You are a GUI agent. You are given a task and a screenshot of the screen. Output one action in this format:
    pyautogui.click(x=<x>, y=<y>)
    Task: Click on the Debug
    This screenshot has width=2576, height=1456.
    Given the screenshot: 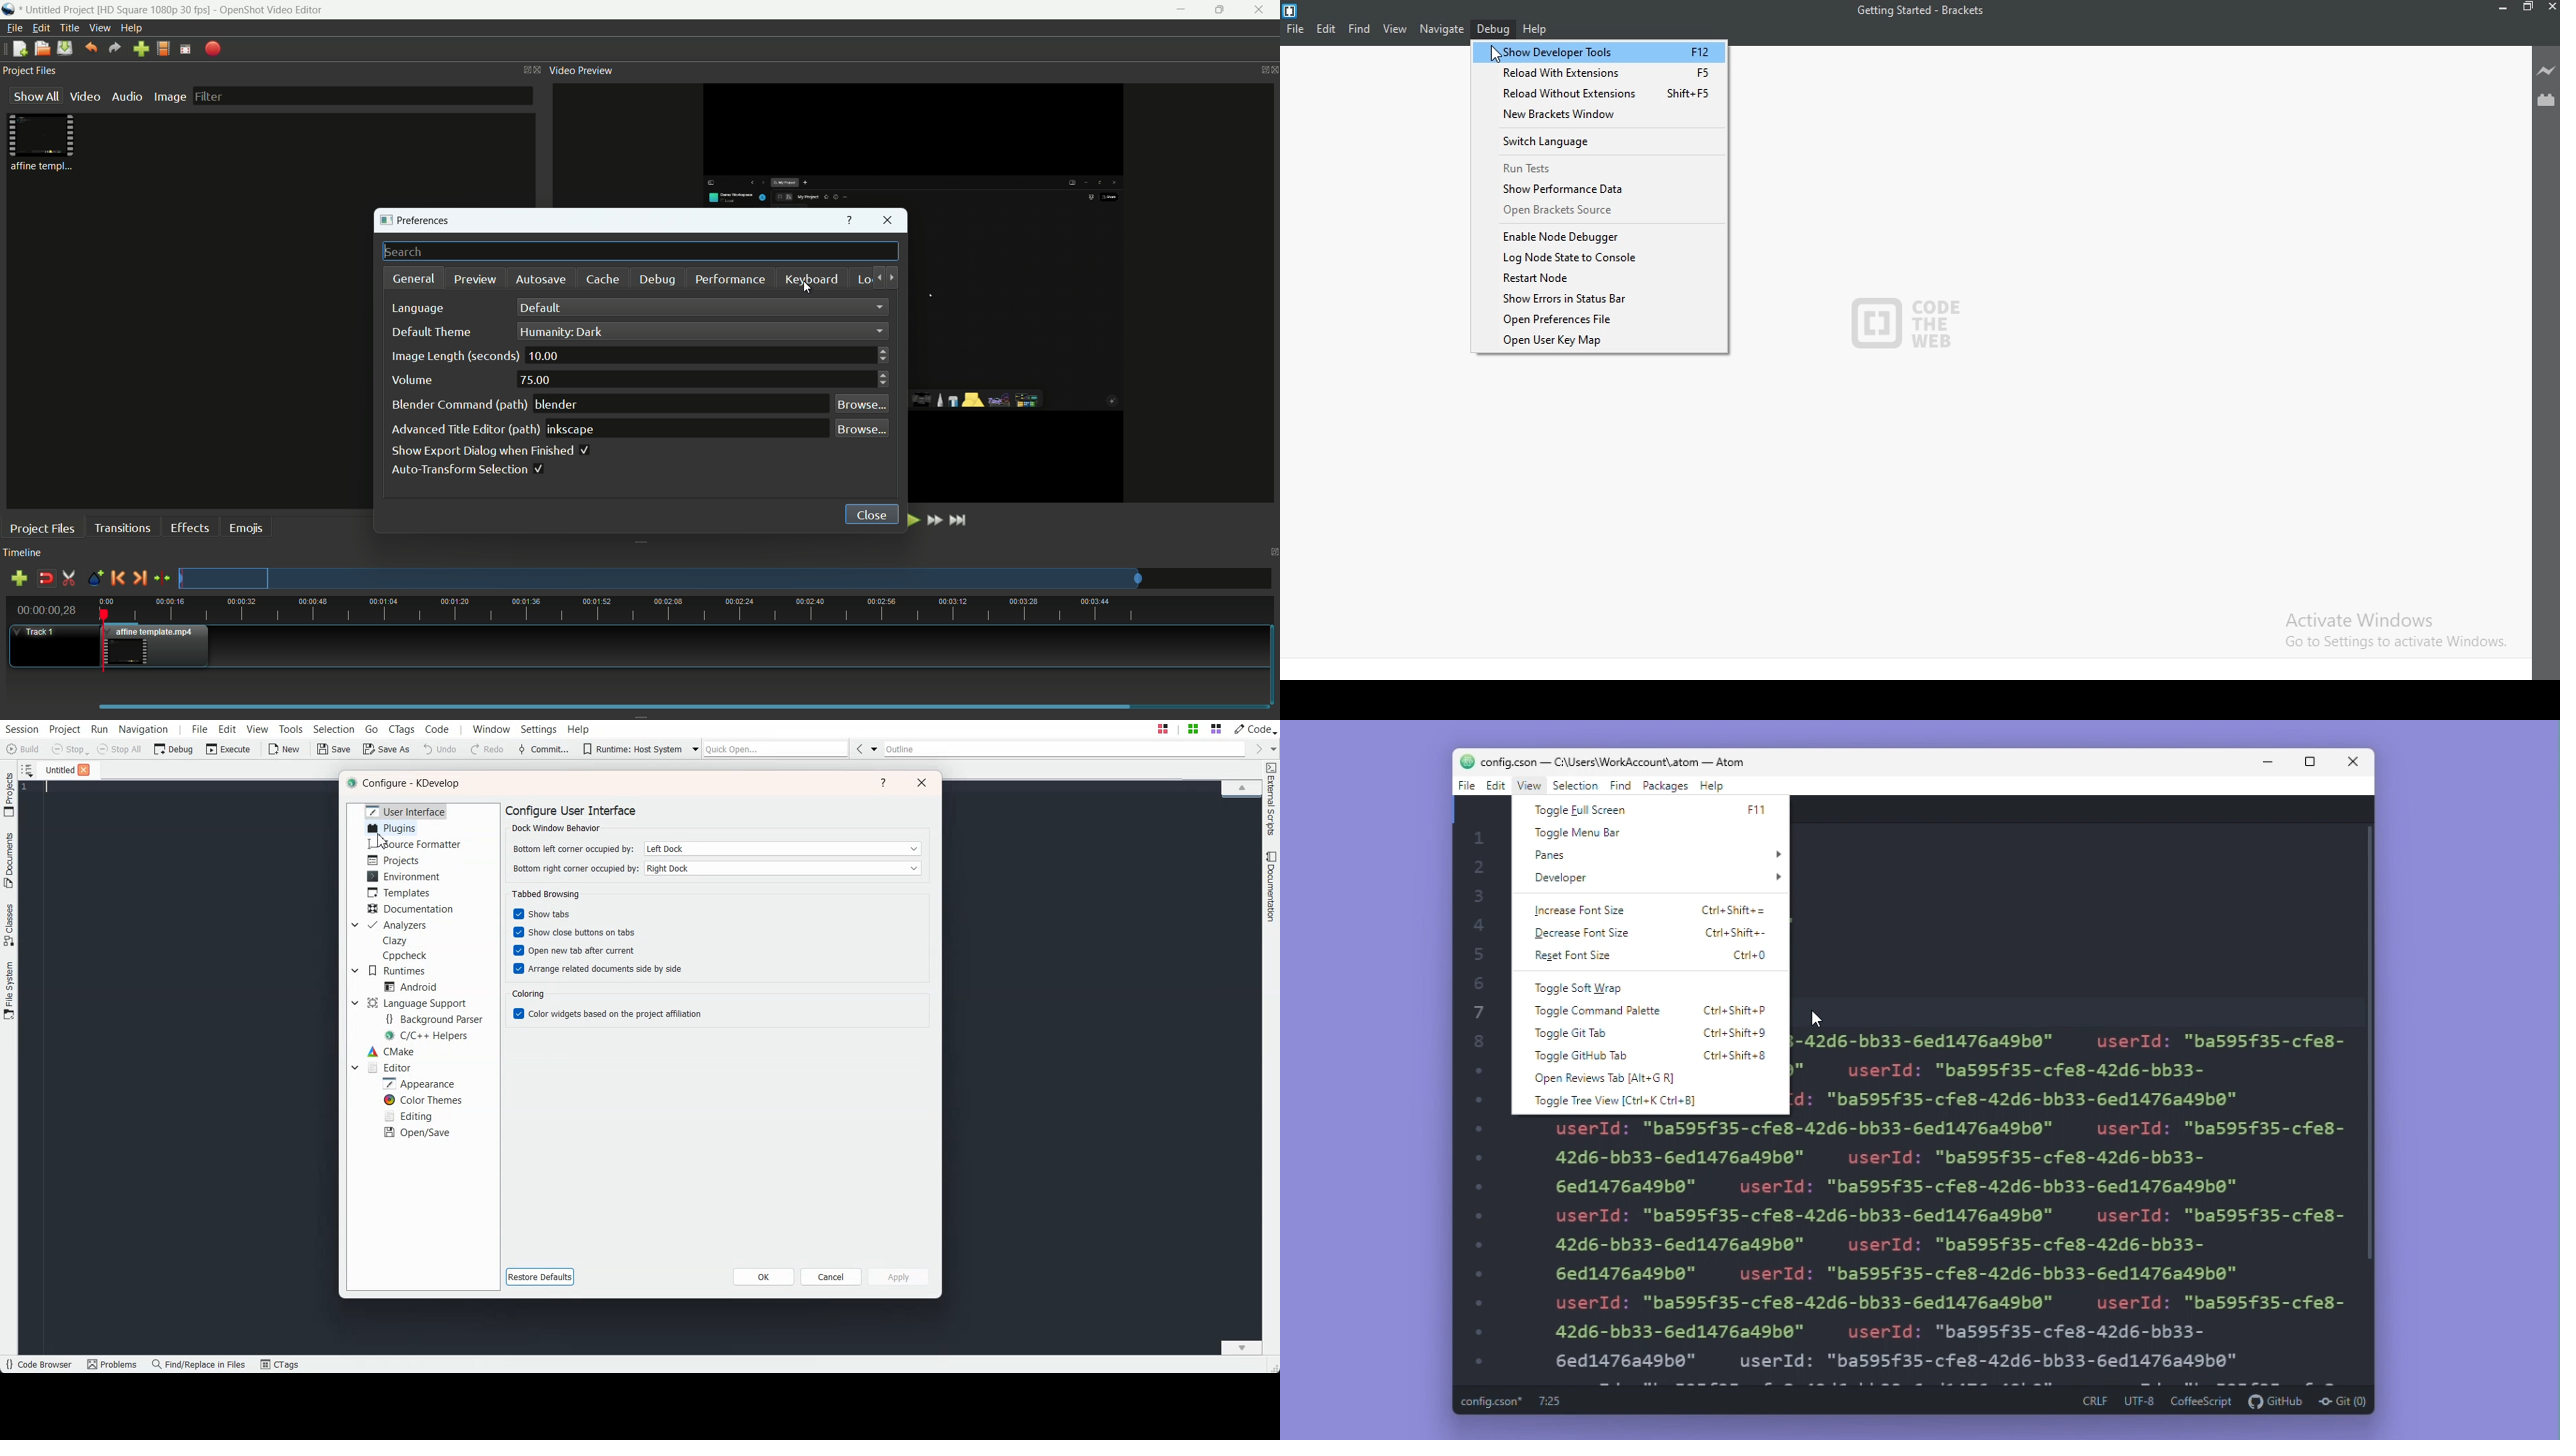 What is the action you would take?
    pyautogui.click(x=1494, y=29)
    